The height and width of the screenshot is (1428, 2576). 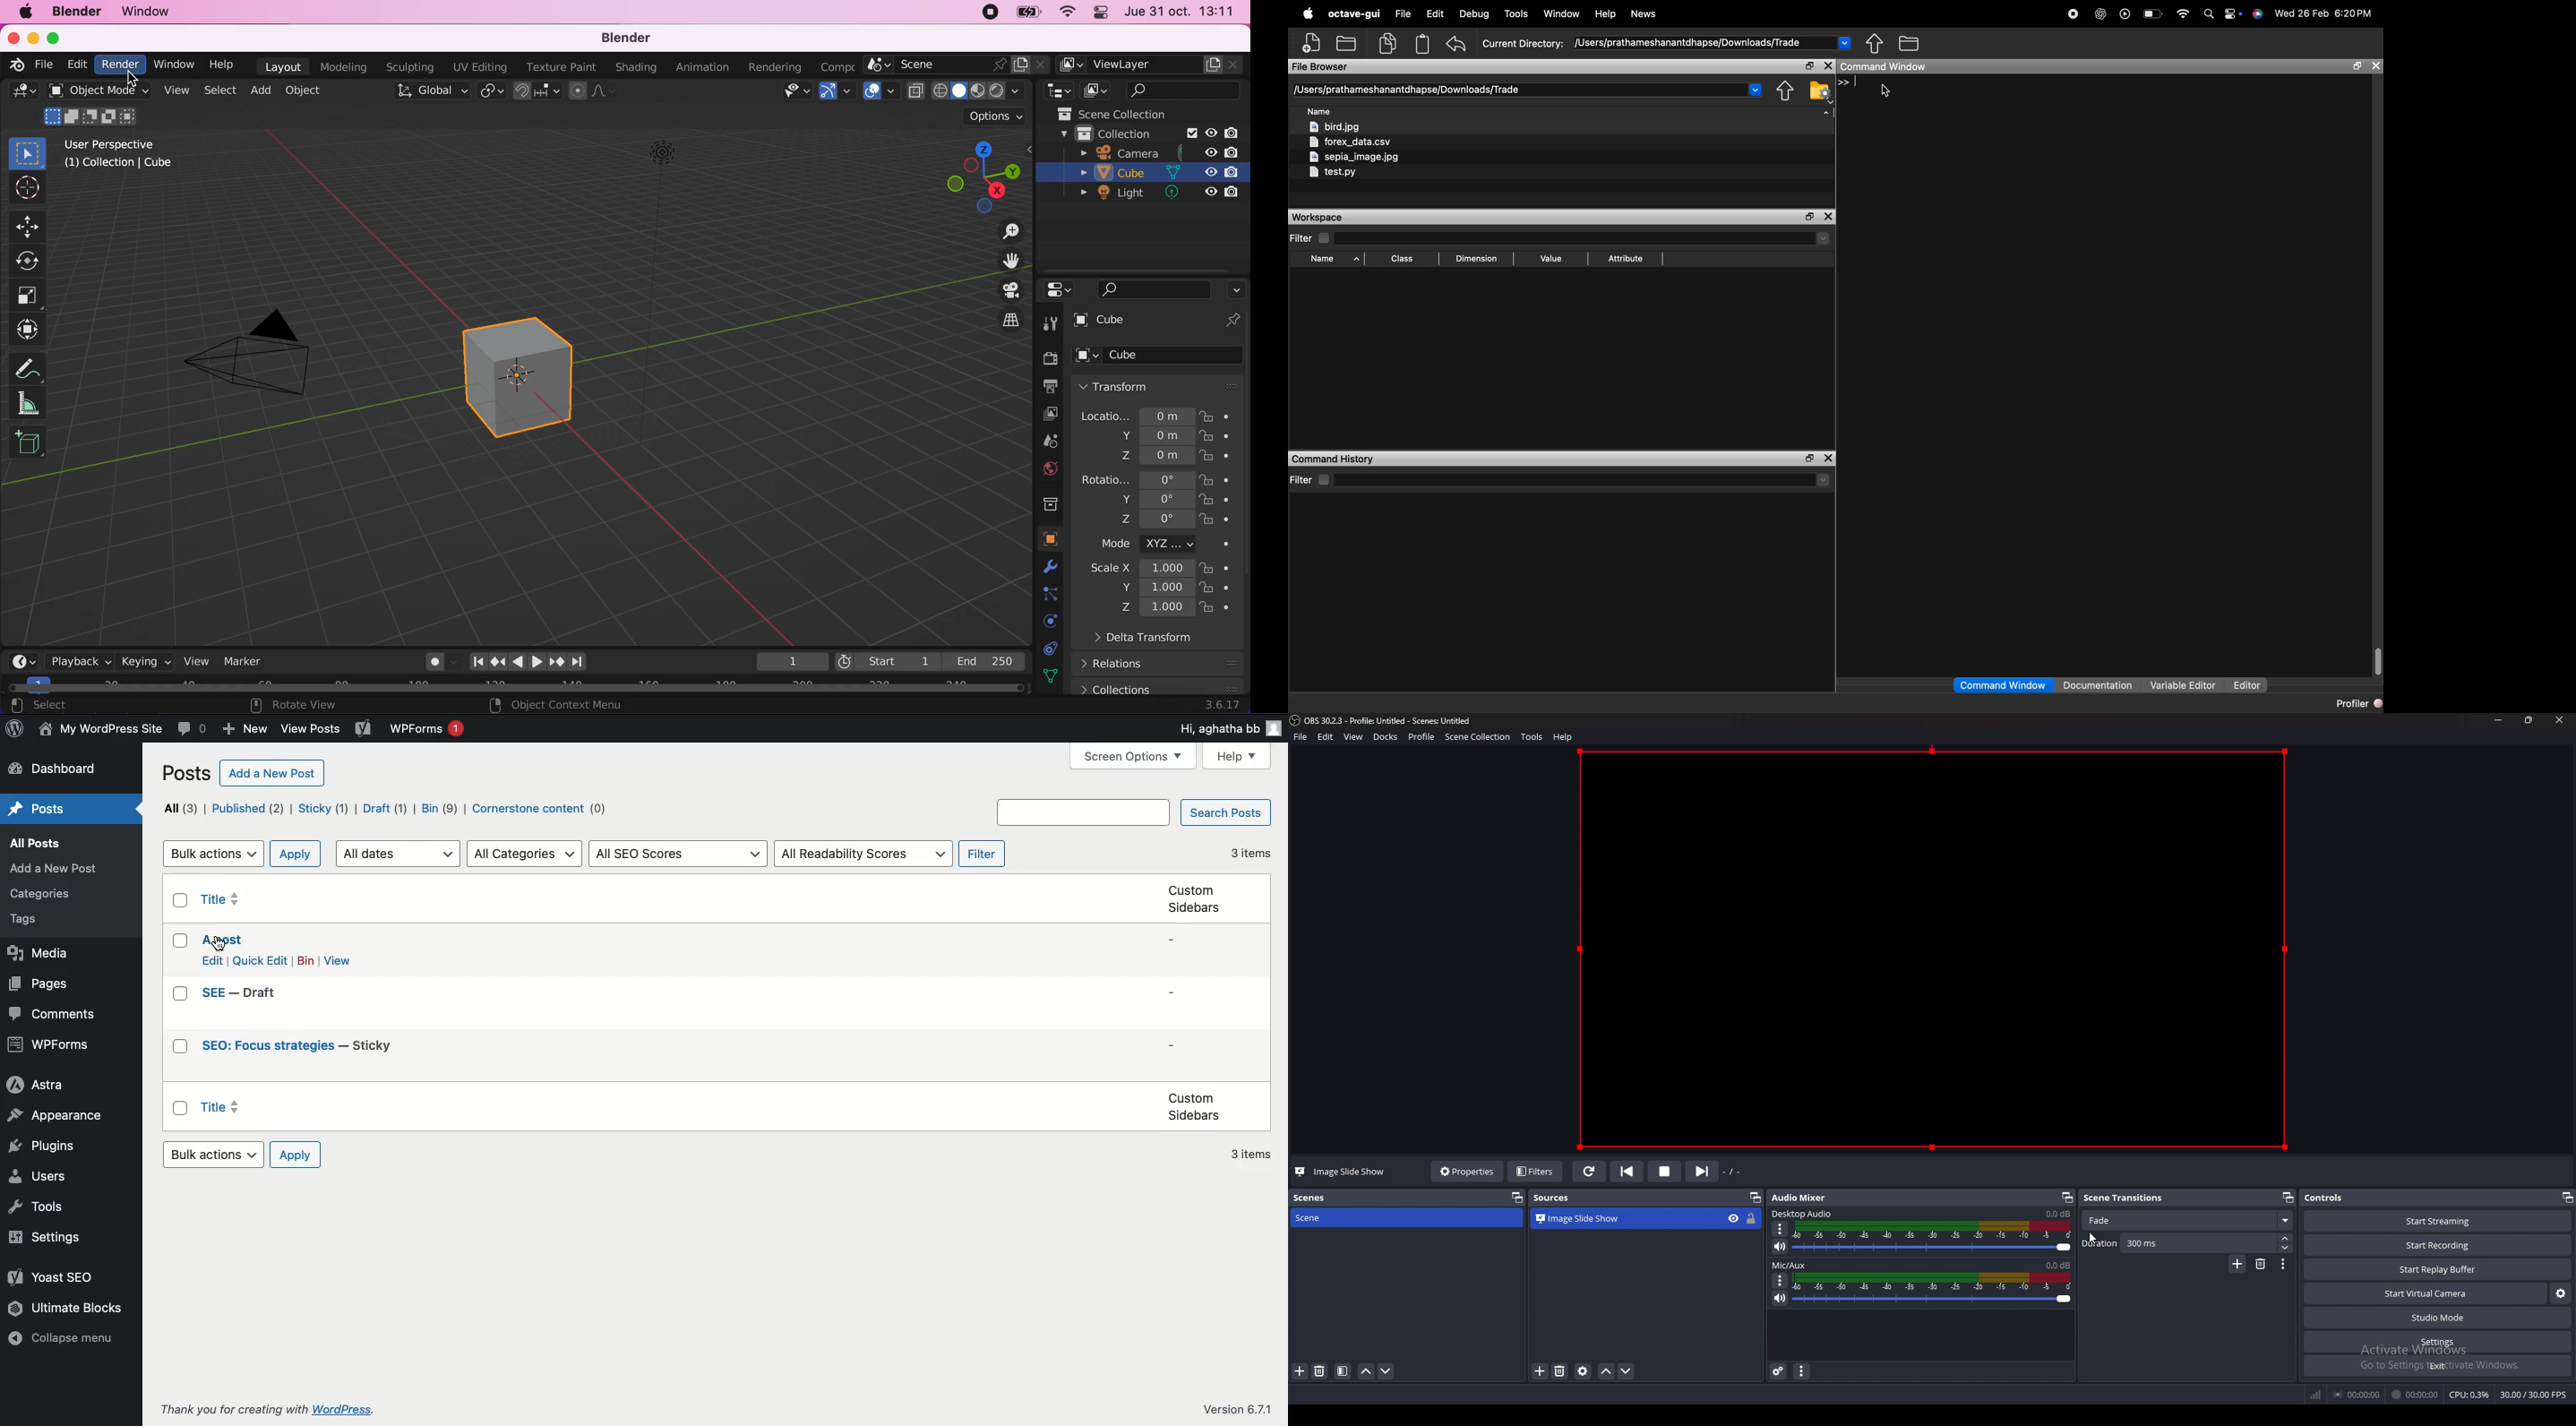 I want to click on move source down, so click(x=1626, y=1372).